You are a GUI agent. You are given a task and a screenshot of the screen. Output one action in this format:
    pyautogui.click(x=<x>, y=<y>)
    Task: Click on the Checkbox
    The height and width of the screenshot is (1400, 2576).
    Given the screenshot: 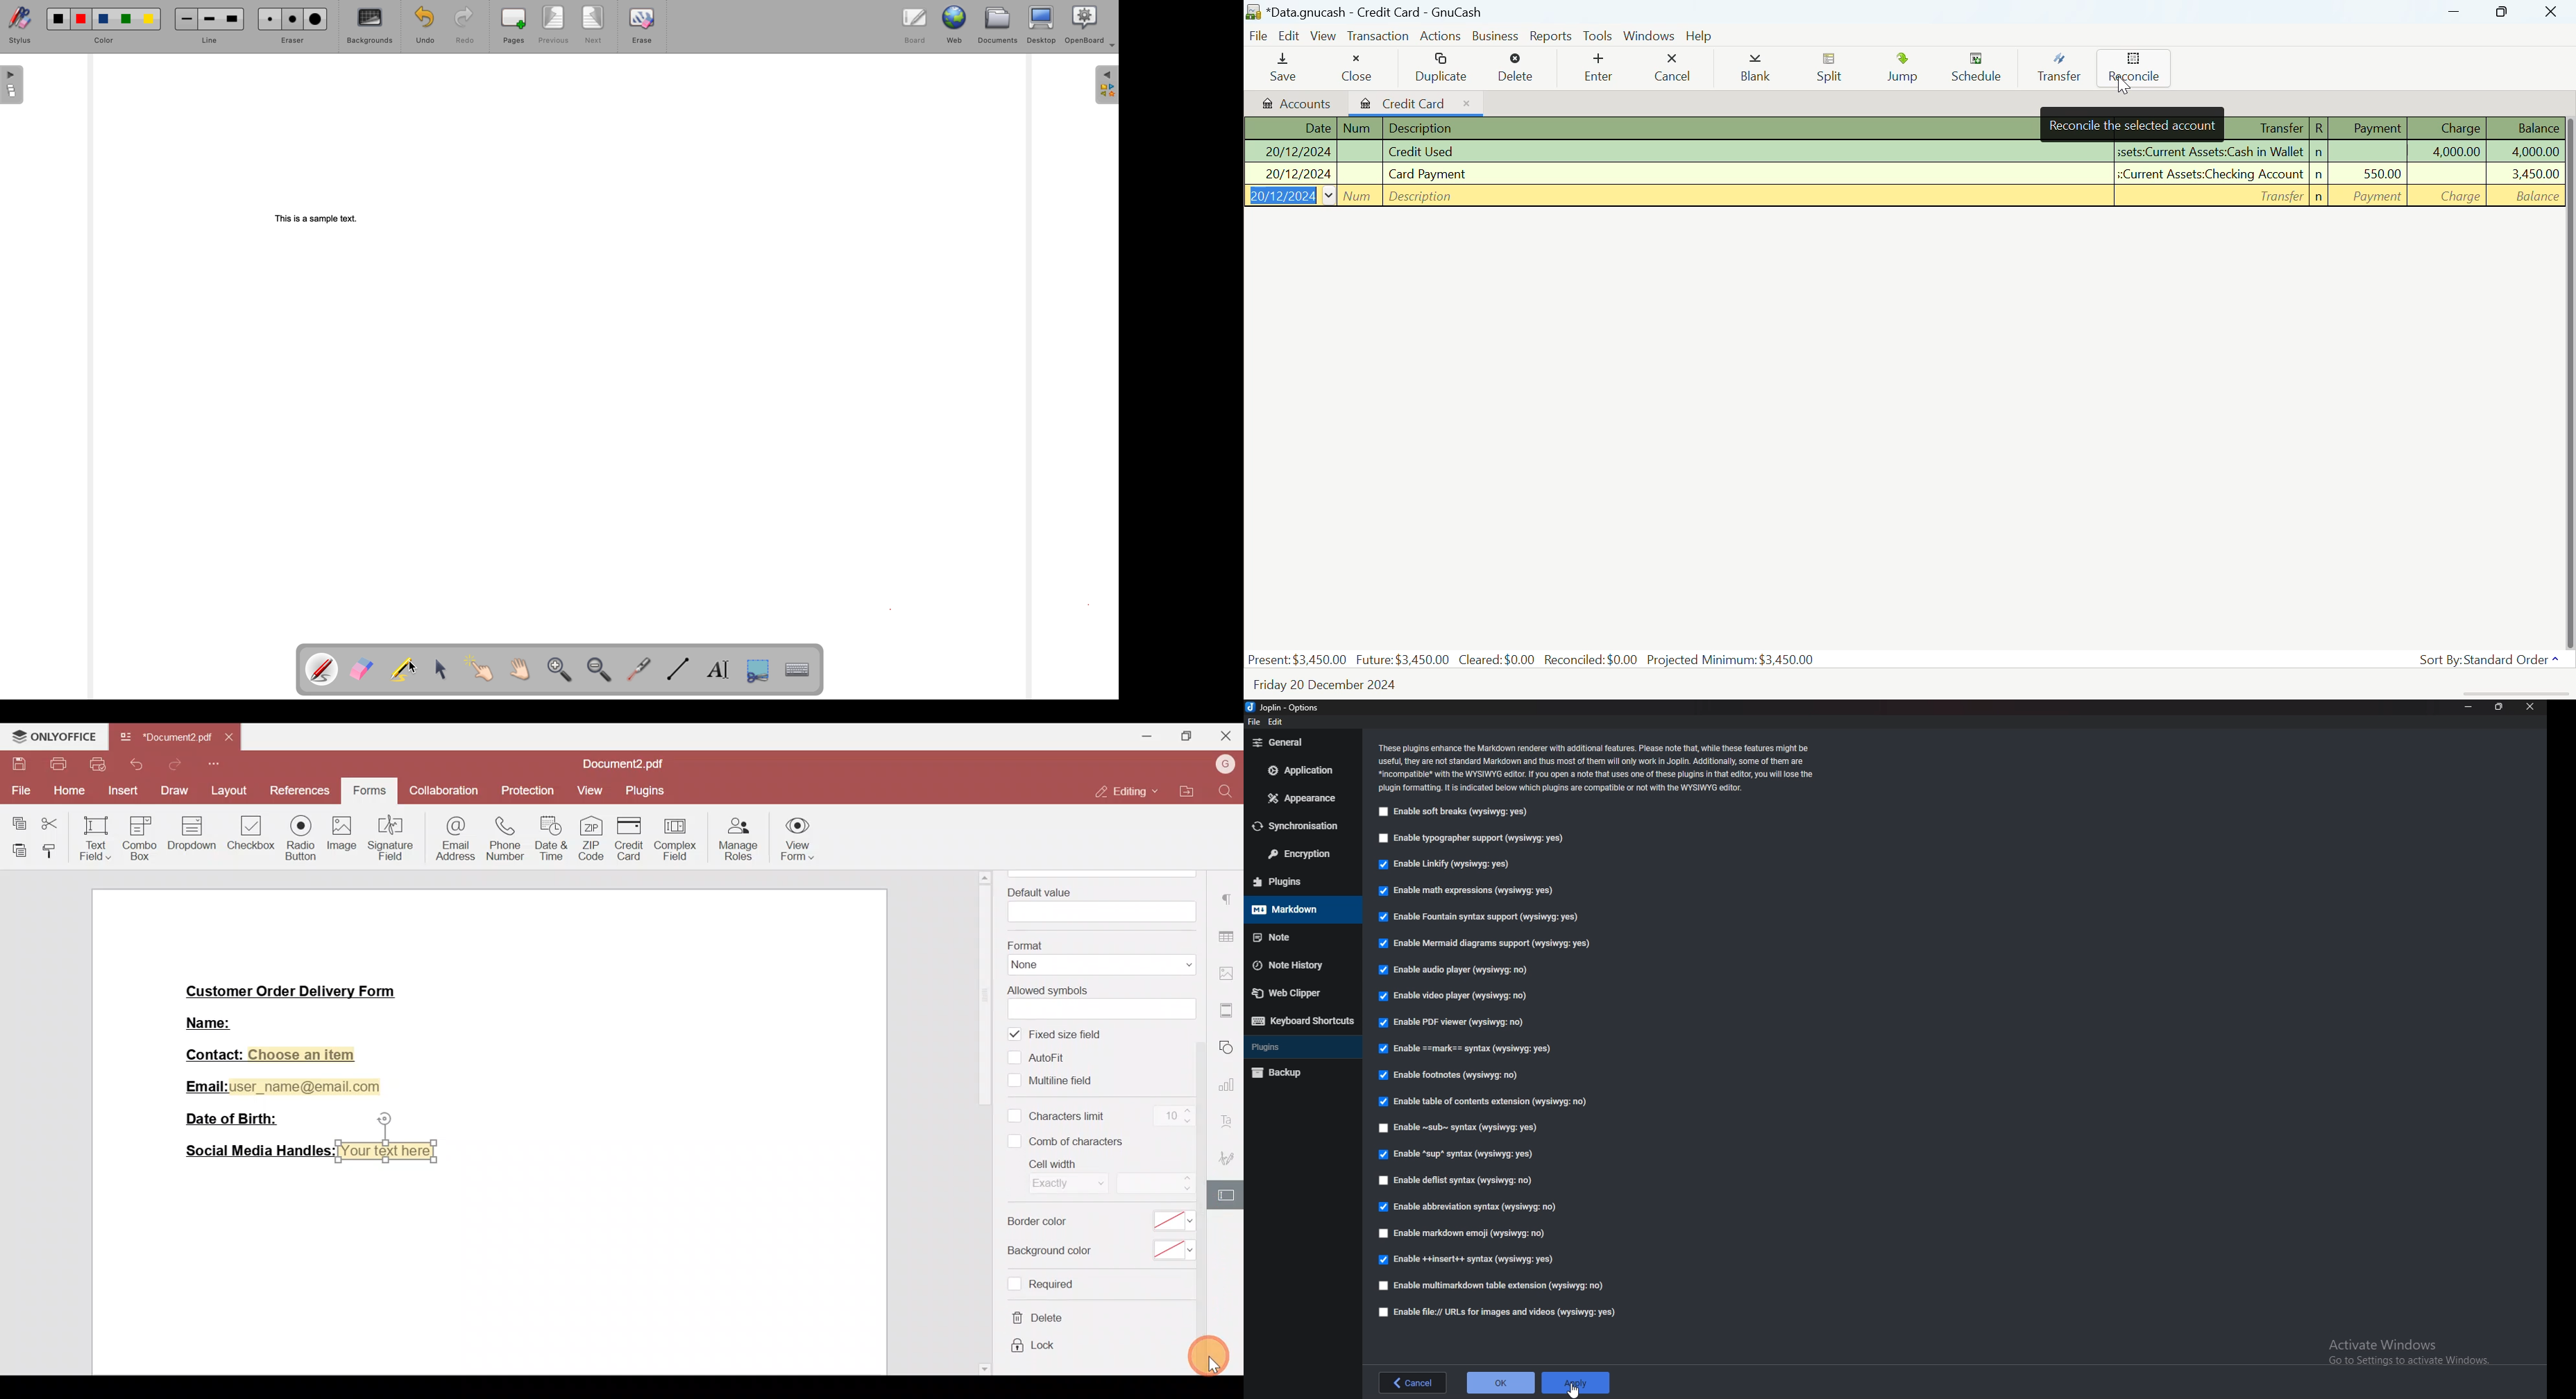 What is the action you would take?
    pyautogui.click(x=249, y=832)
    